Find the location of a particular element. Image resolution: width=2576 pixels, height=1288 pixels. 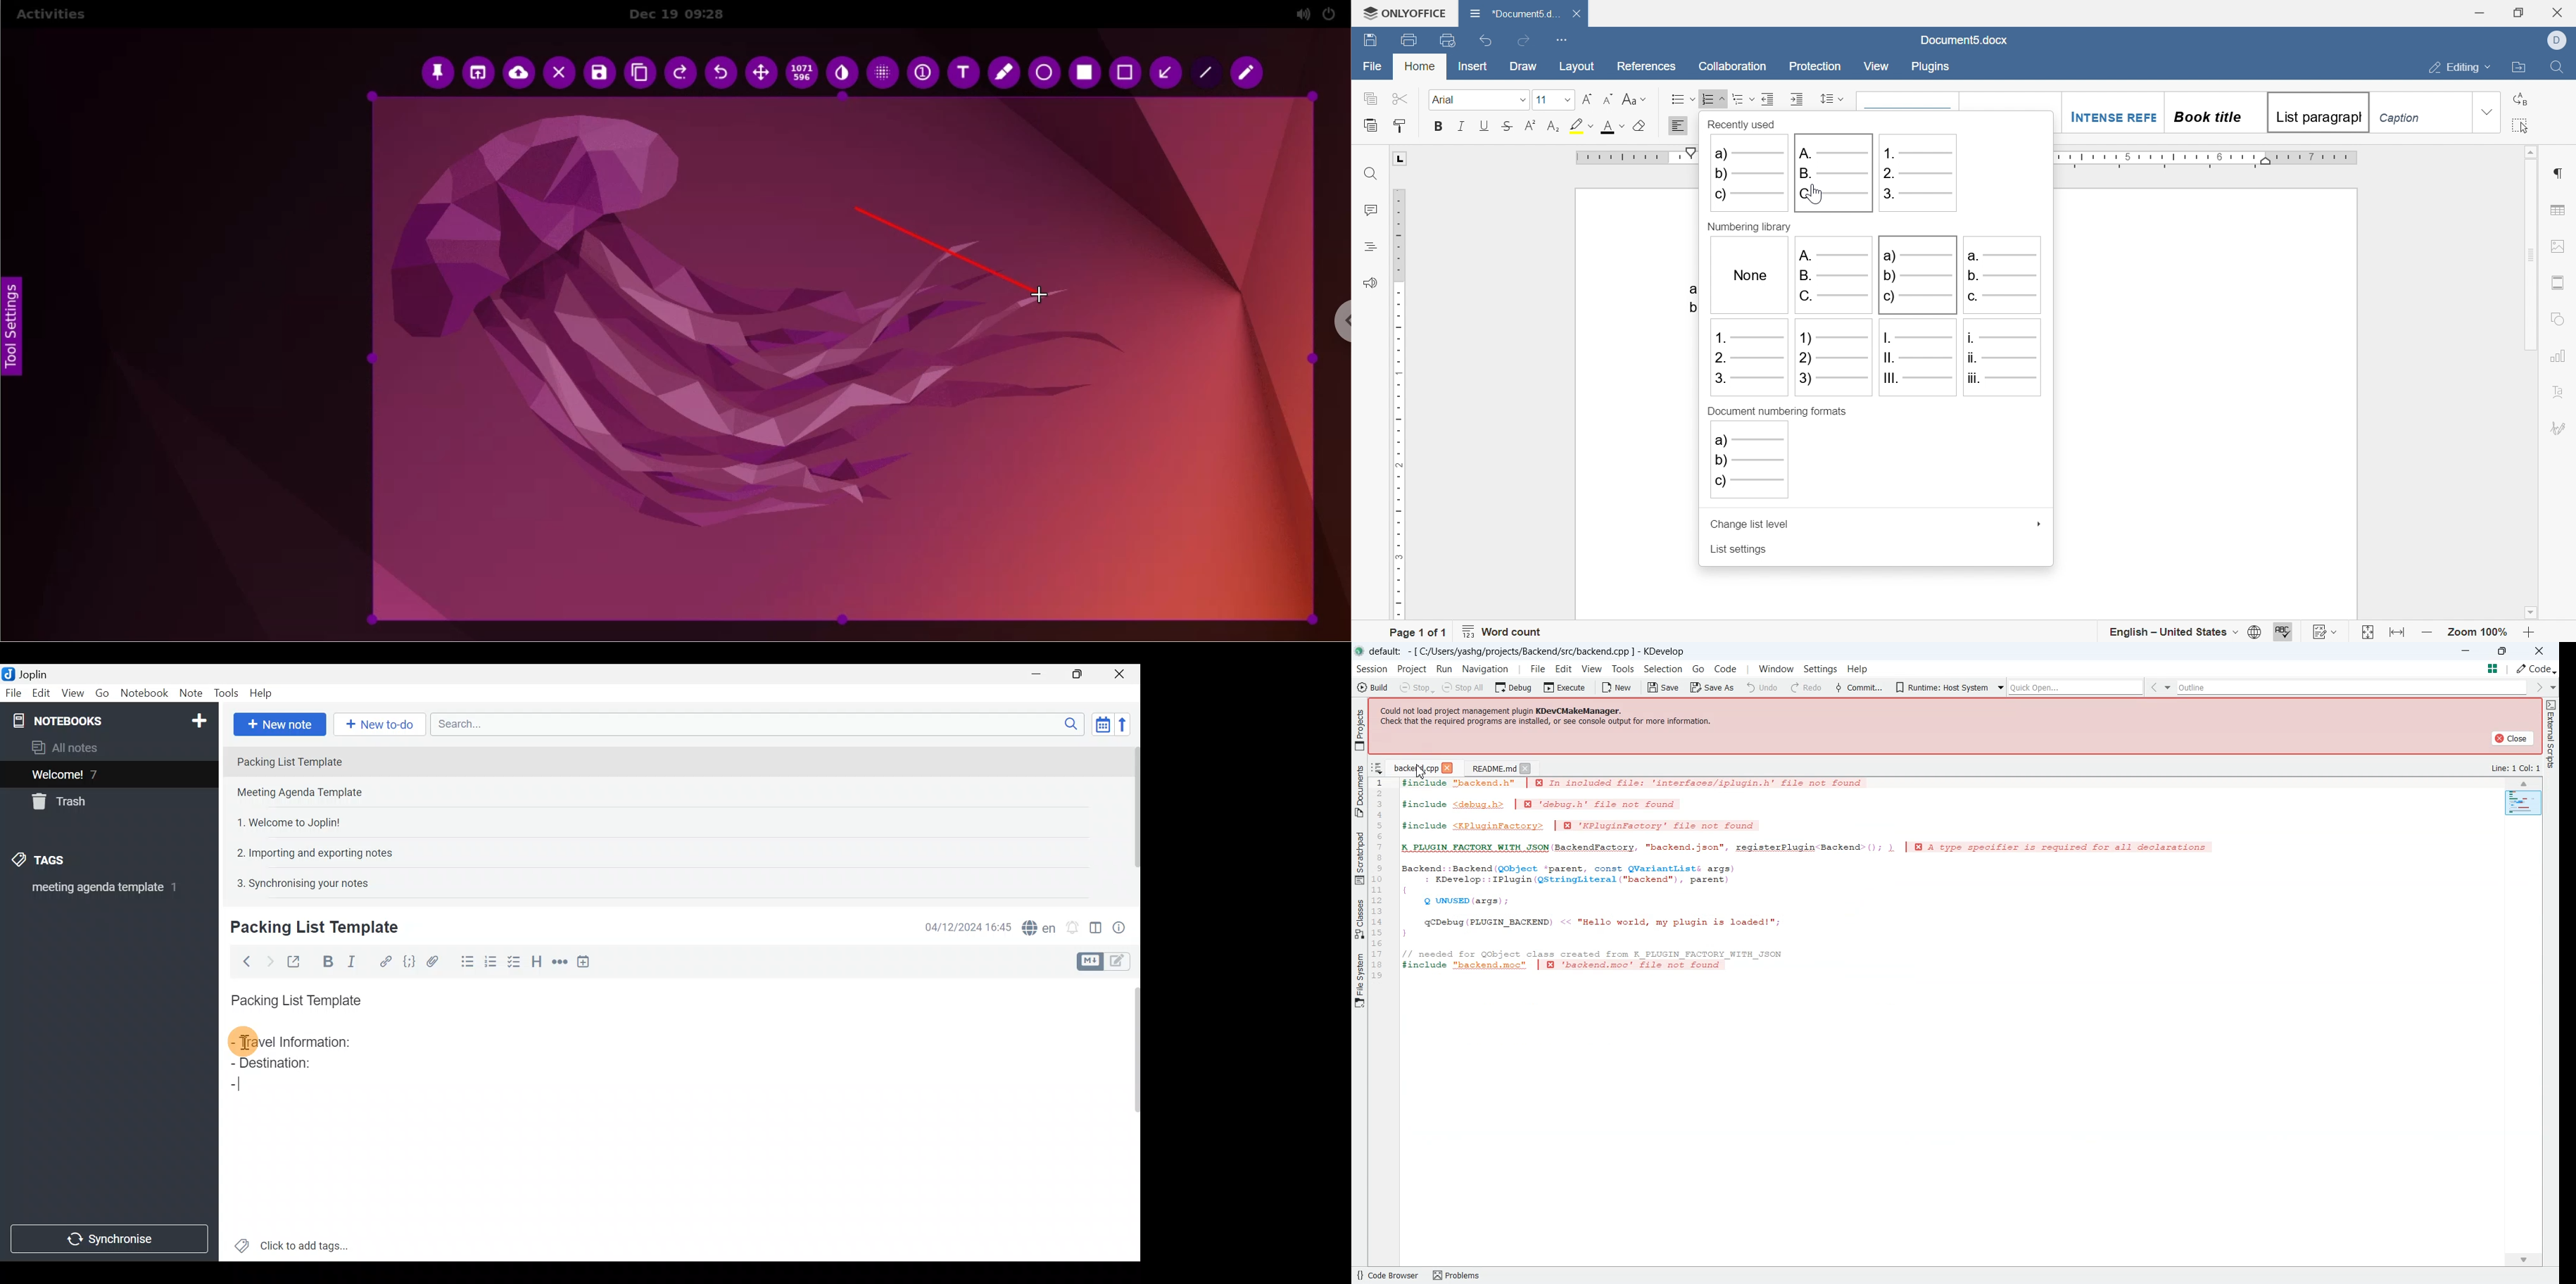

Destination: is located at coordinates (279, 1065).